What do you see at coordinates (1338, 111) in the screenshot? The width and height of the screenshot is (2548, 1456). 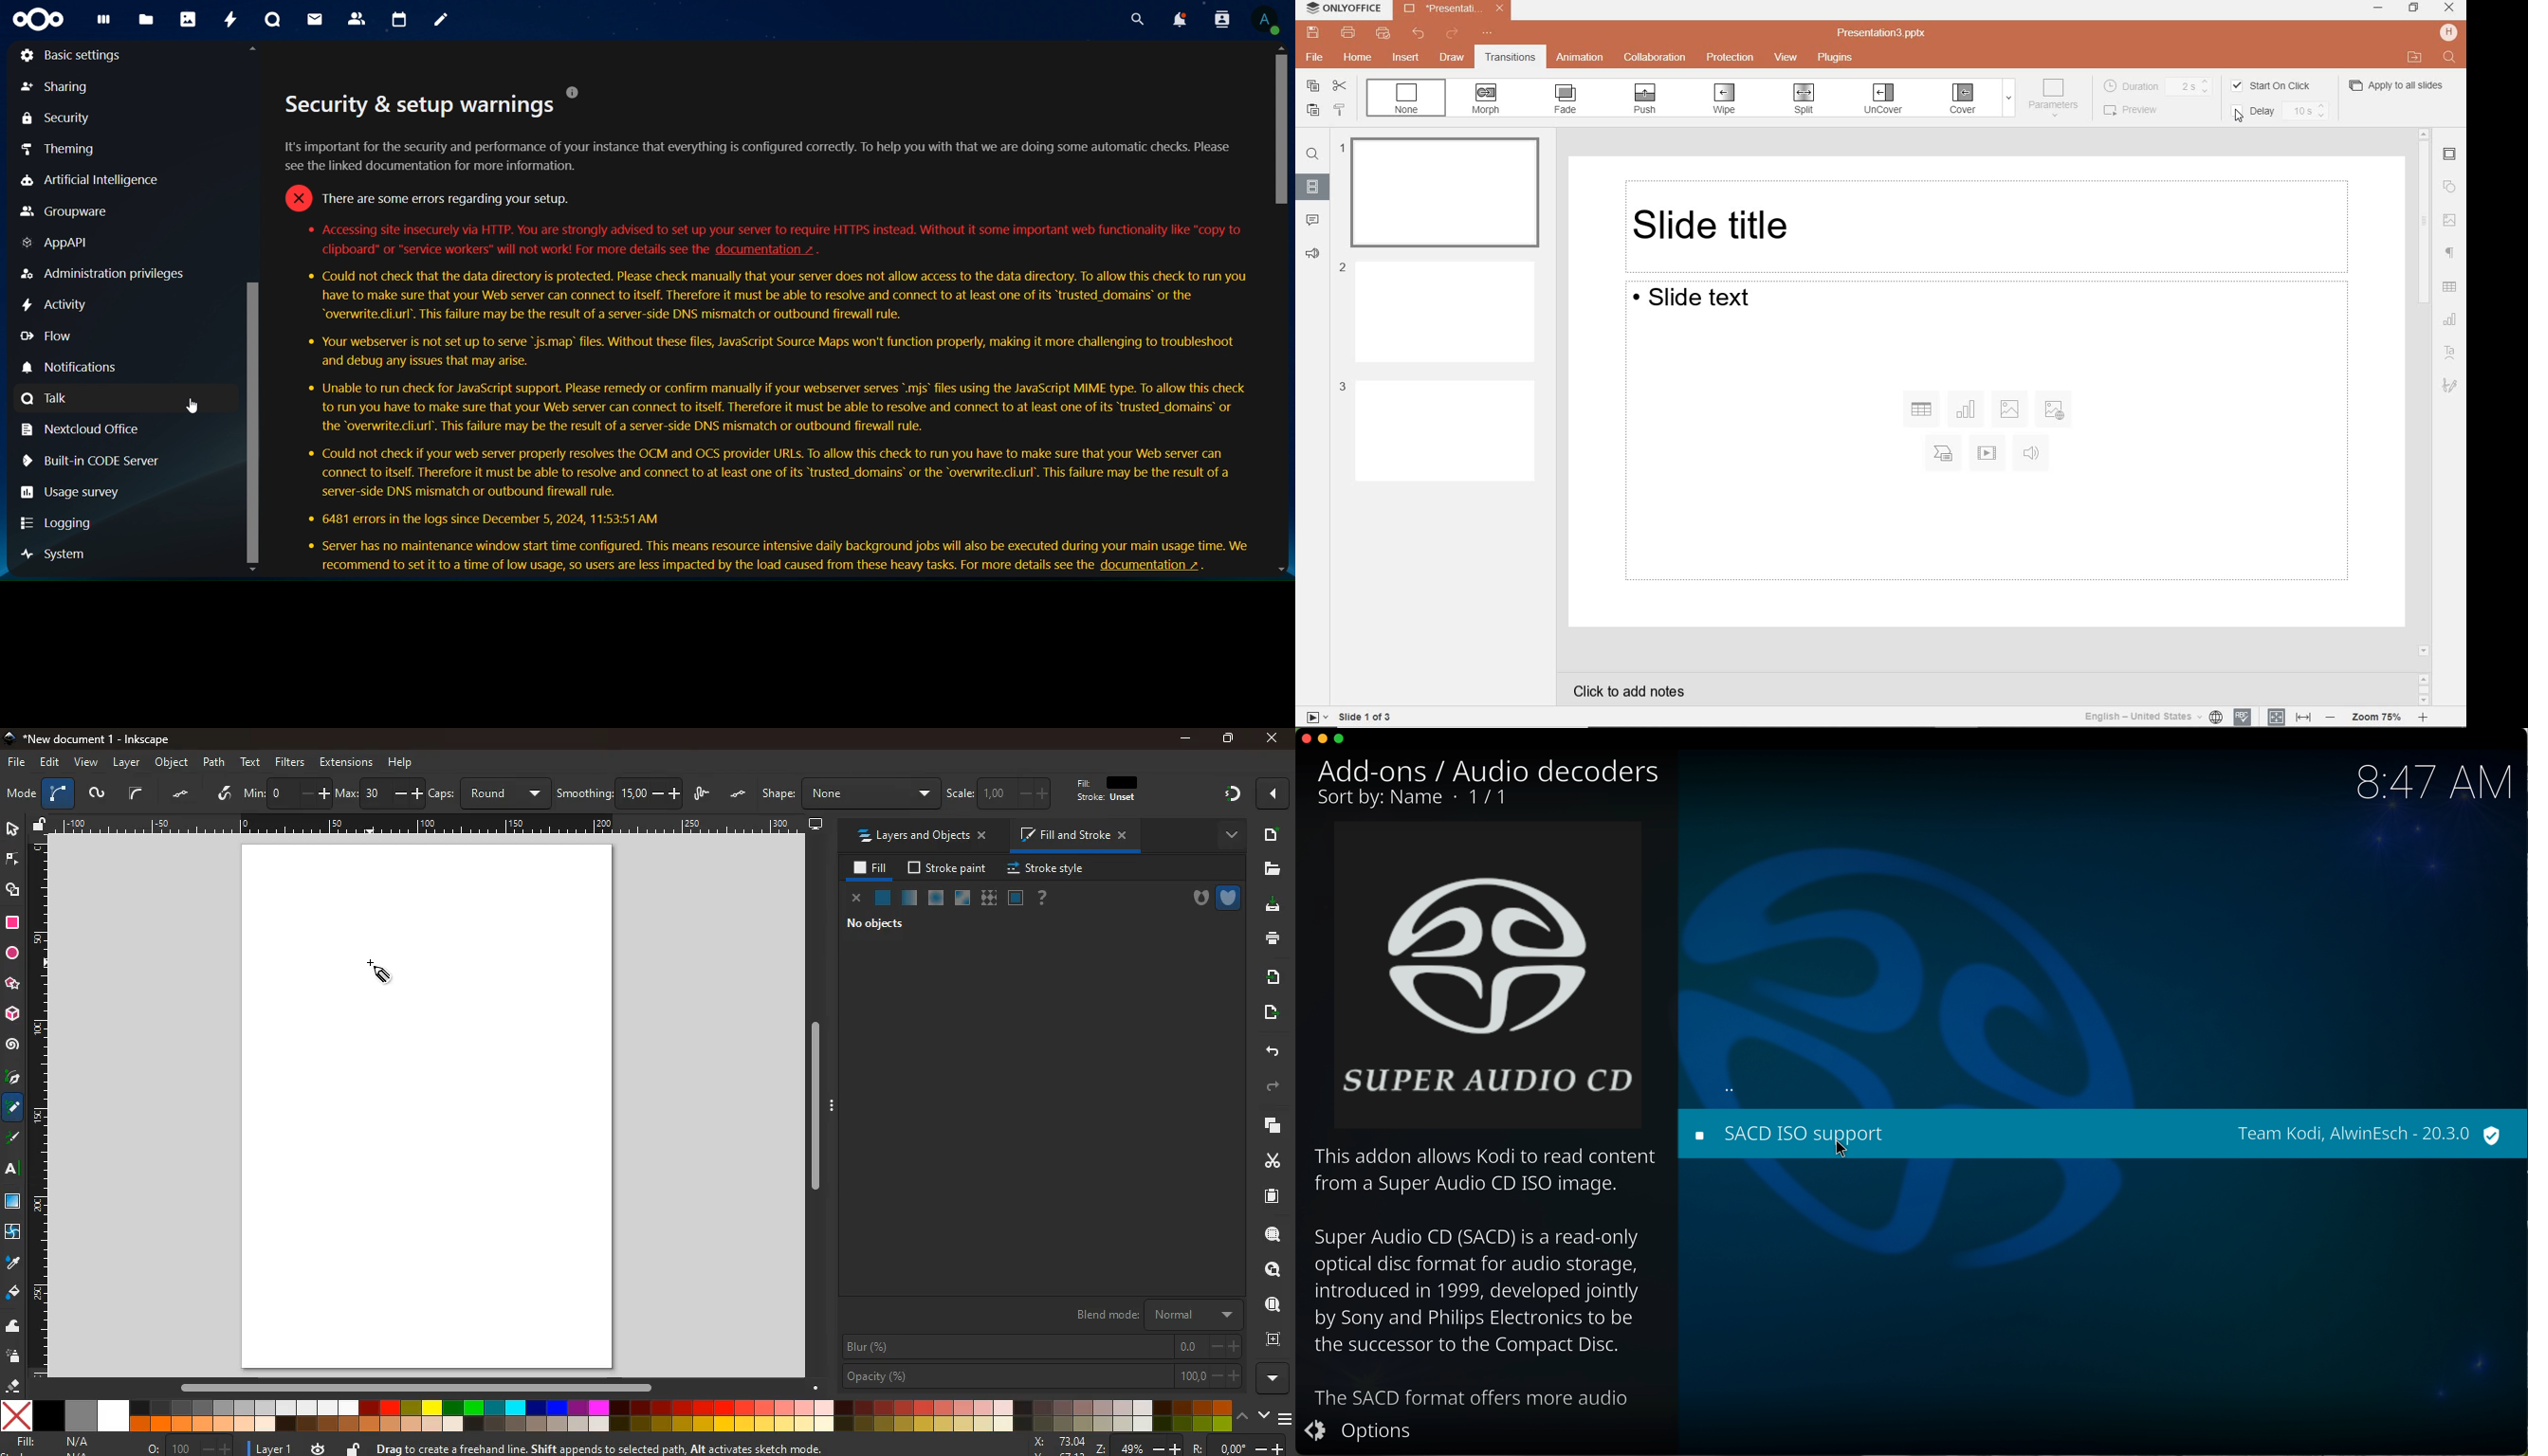 I see `copy style` at bounding box center [1338, 111].